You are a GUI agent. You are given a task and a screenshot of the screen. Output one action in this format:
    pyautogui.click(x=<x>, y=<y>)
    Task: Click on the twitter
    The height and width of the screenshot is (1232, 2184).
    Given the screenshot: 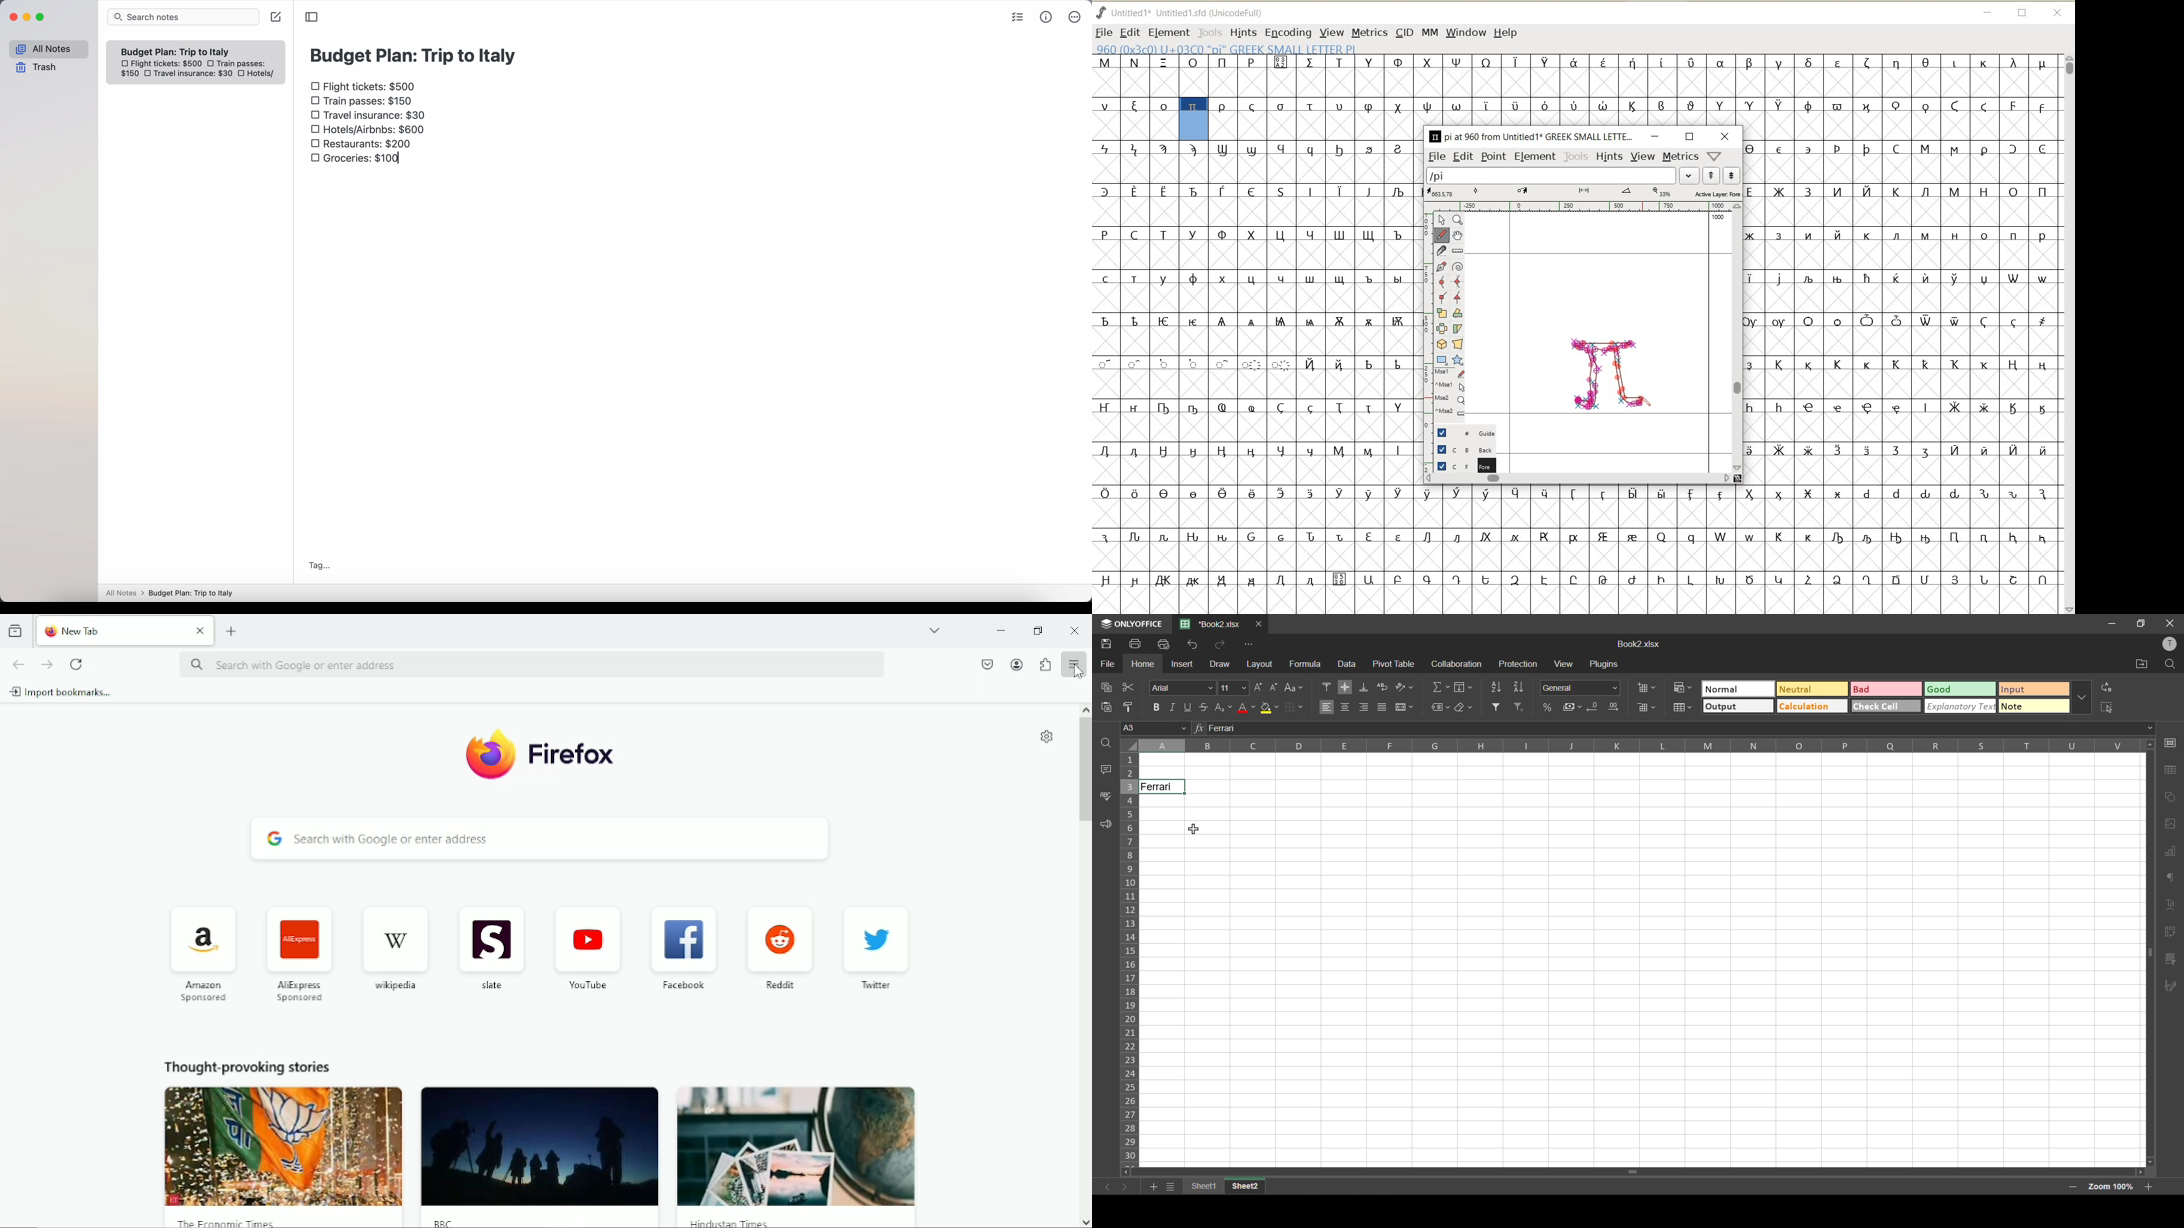 What is the action you would take?
    pyautogui.click(x=875, y=983)
    